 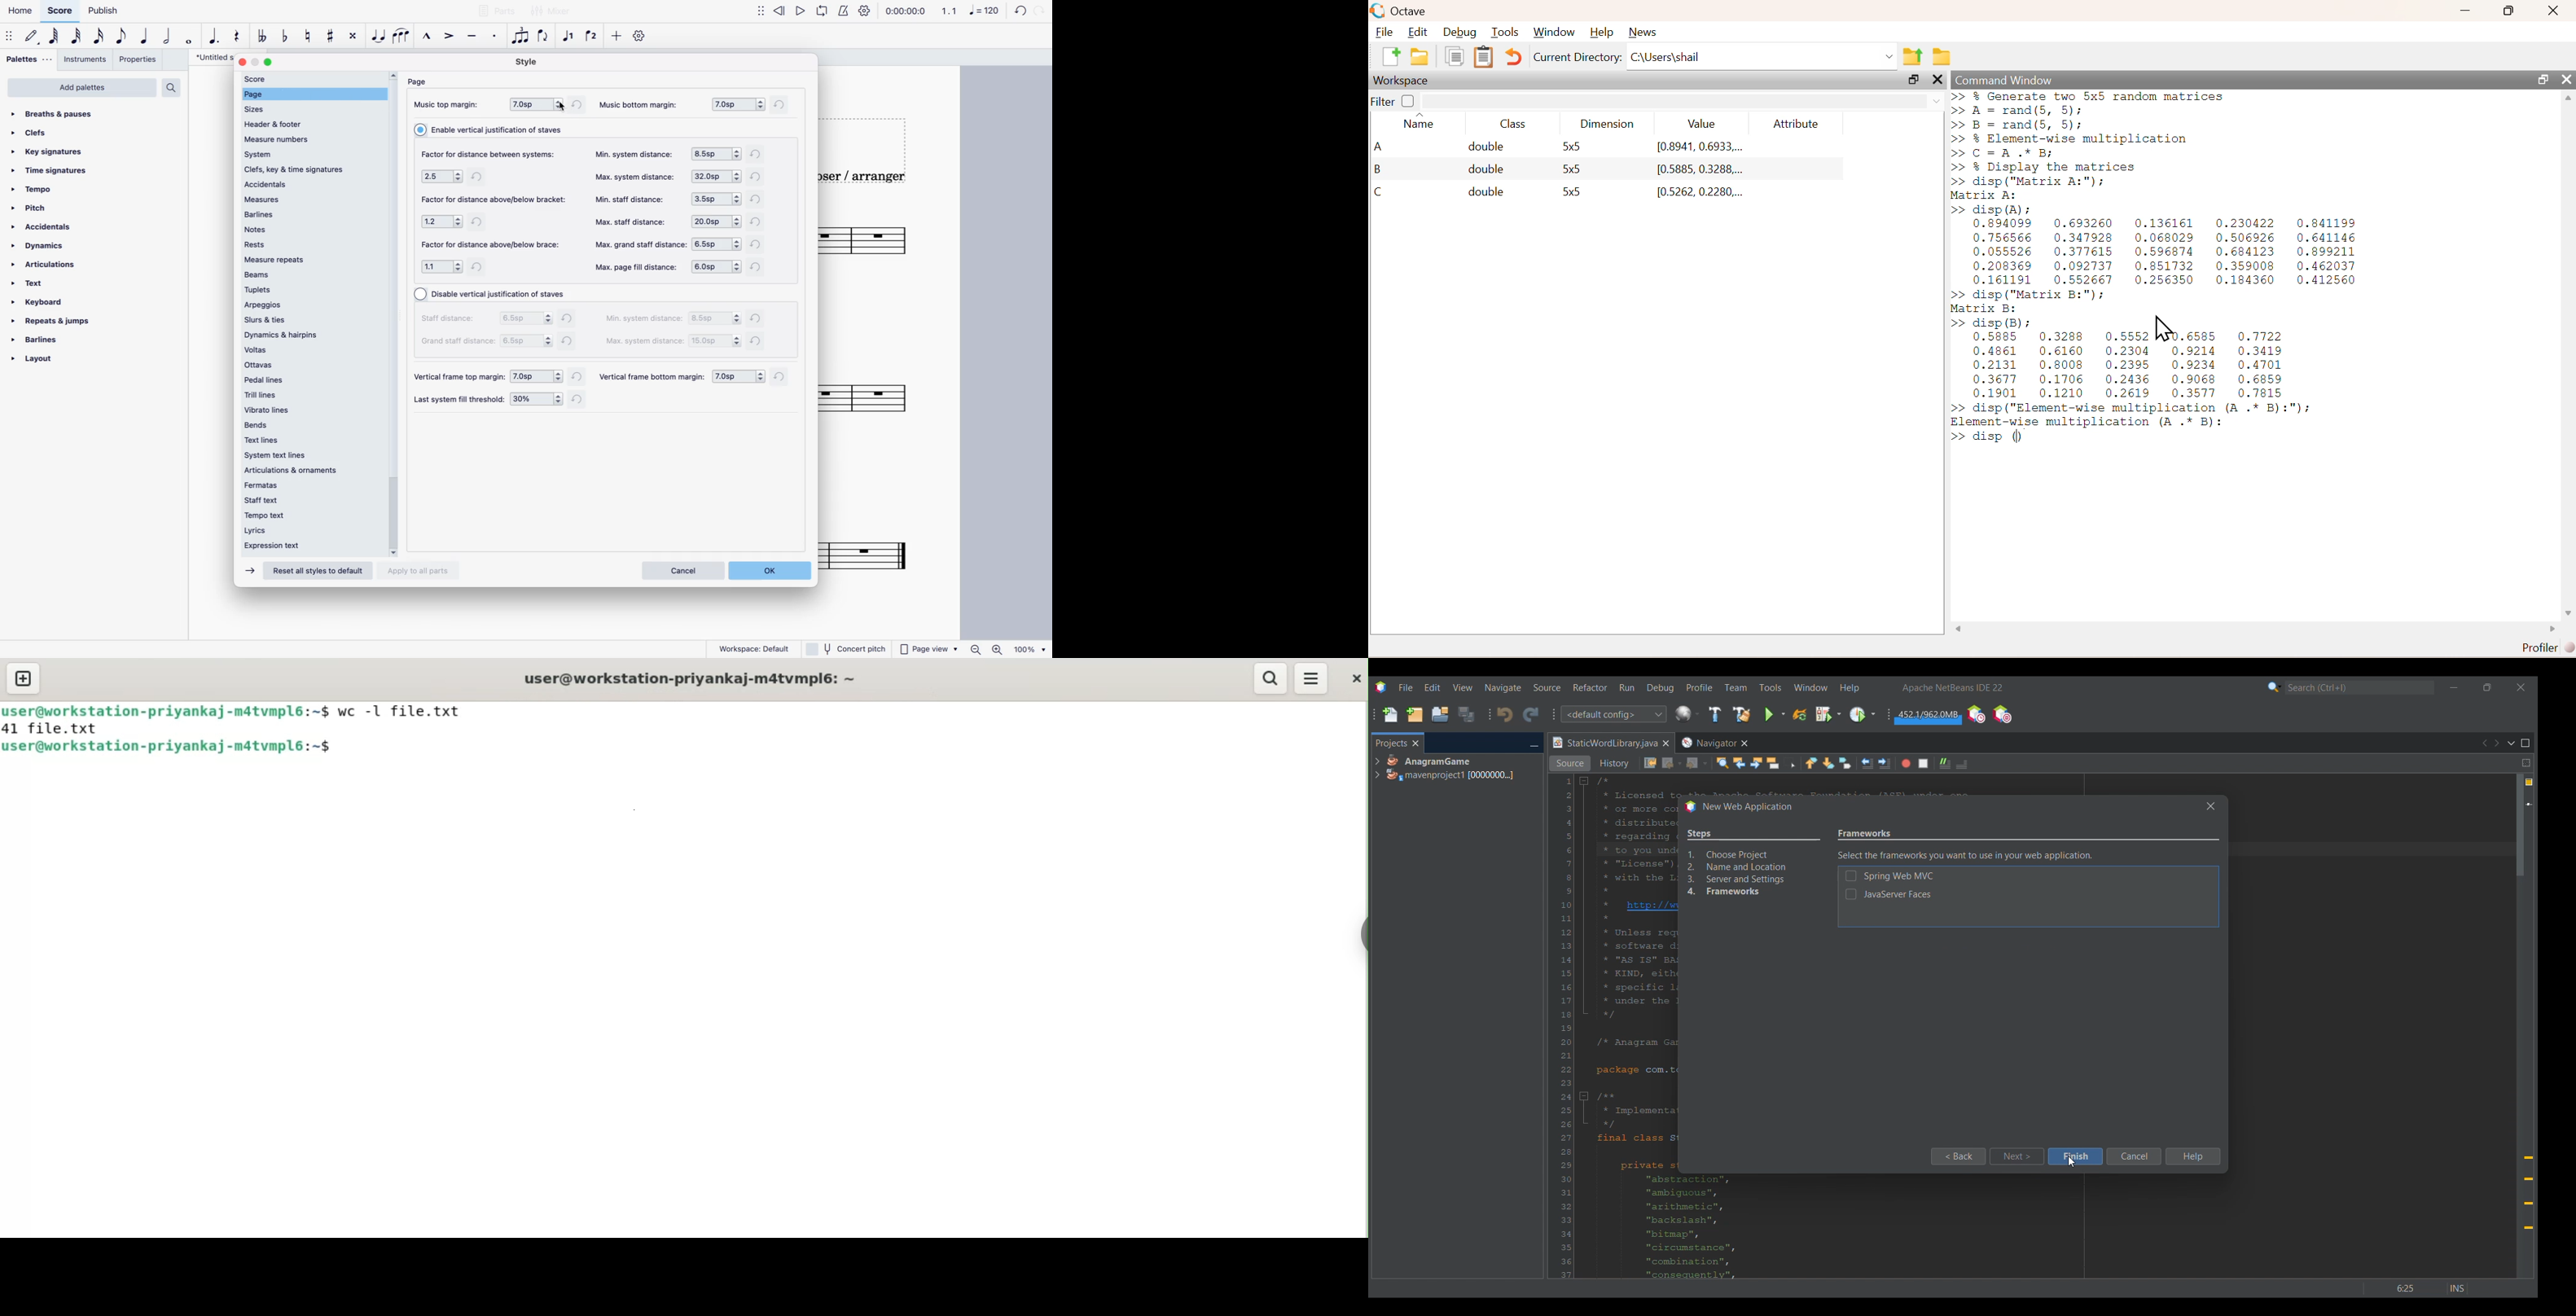 I want to click on Overview of process changed, so click(x=1750, y=865).